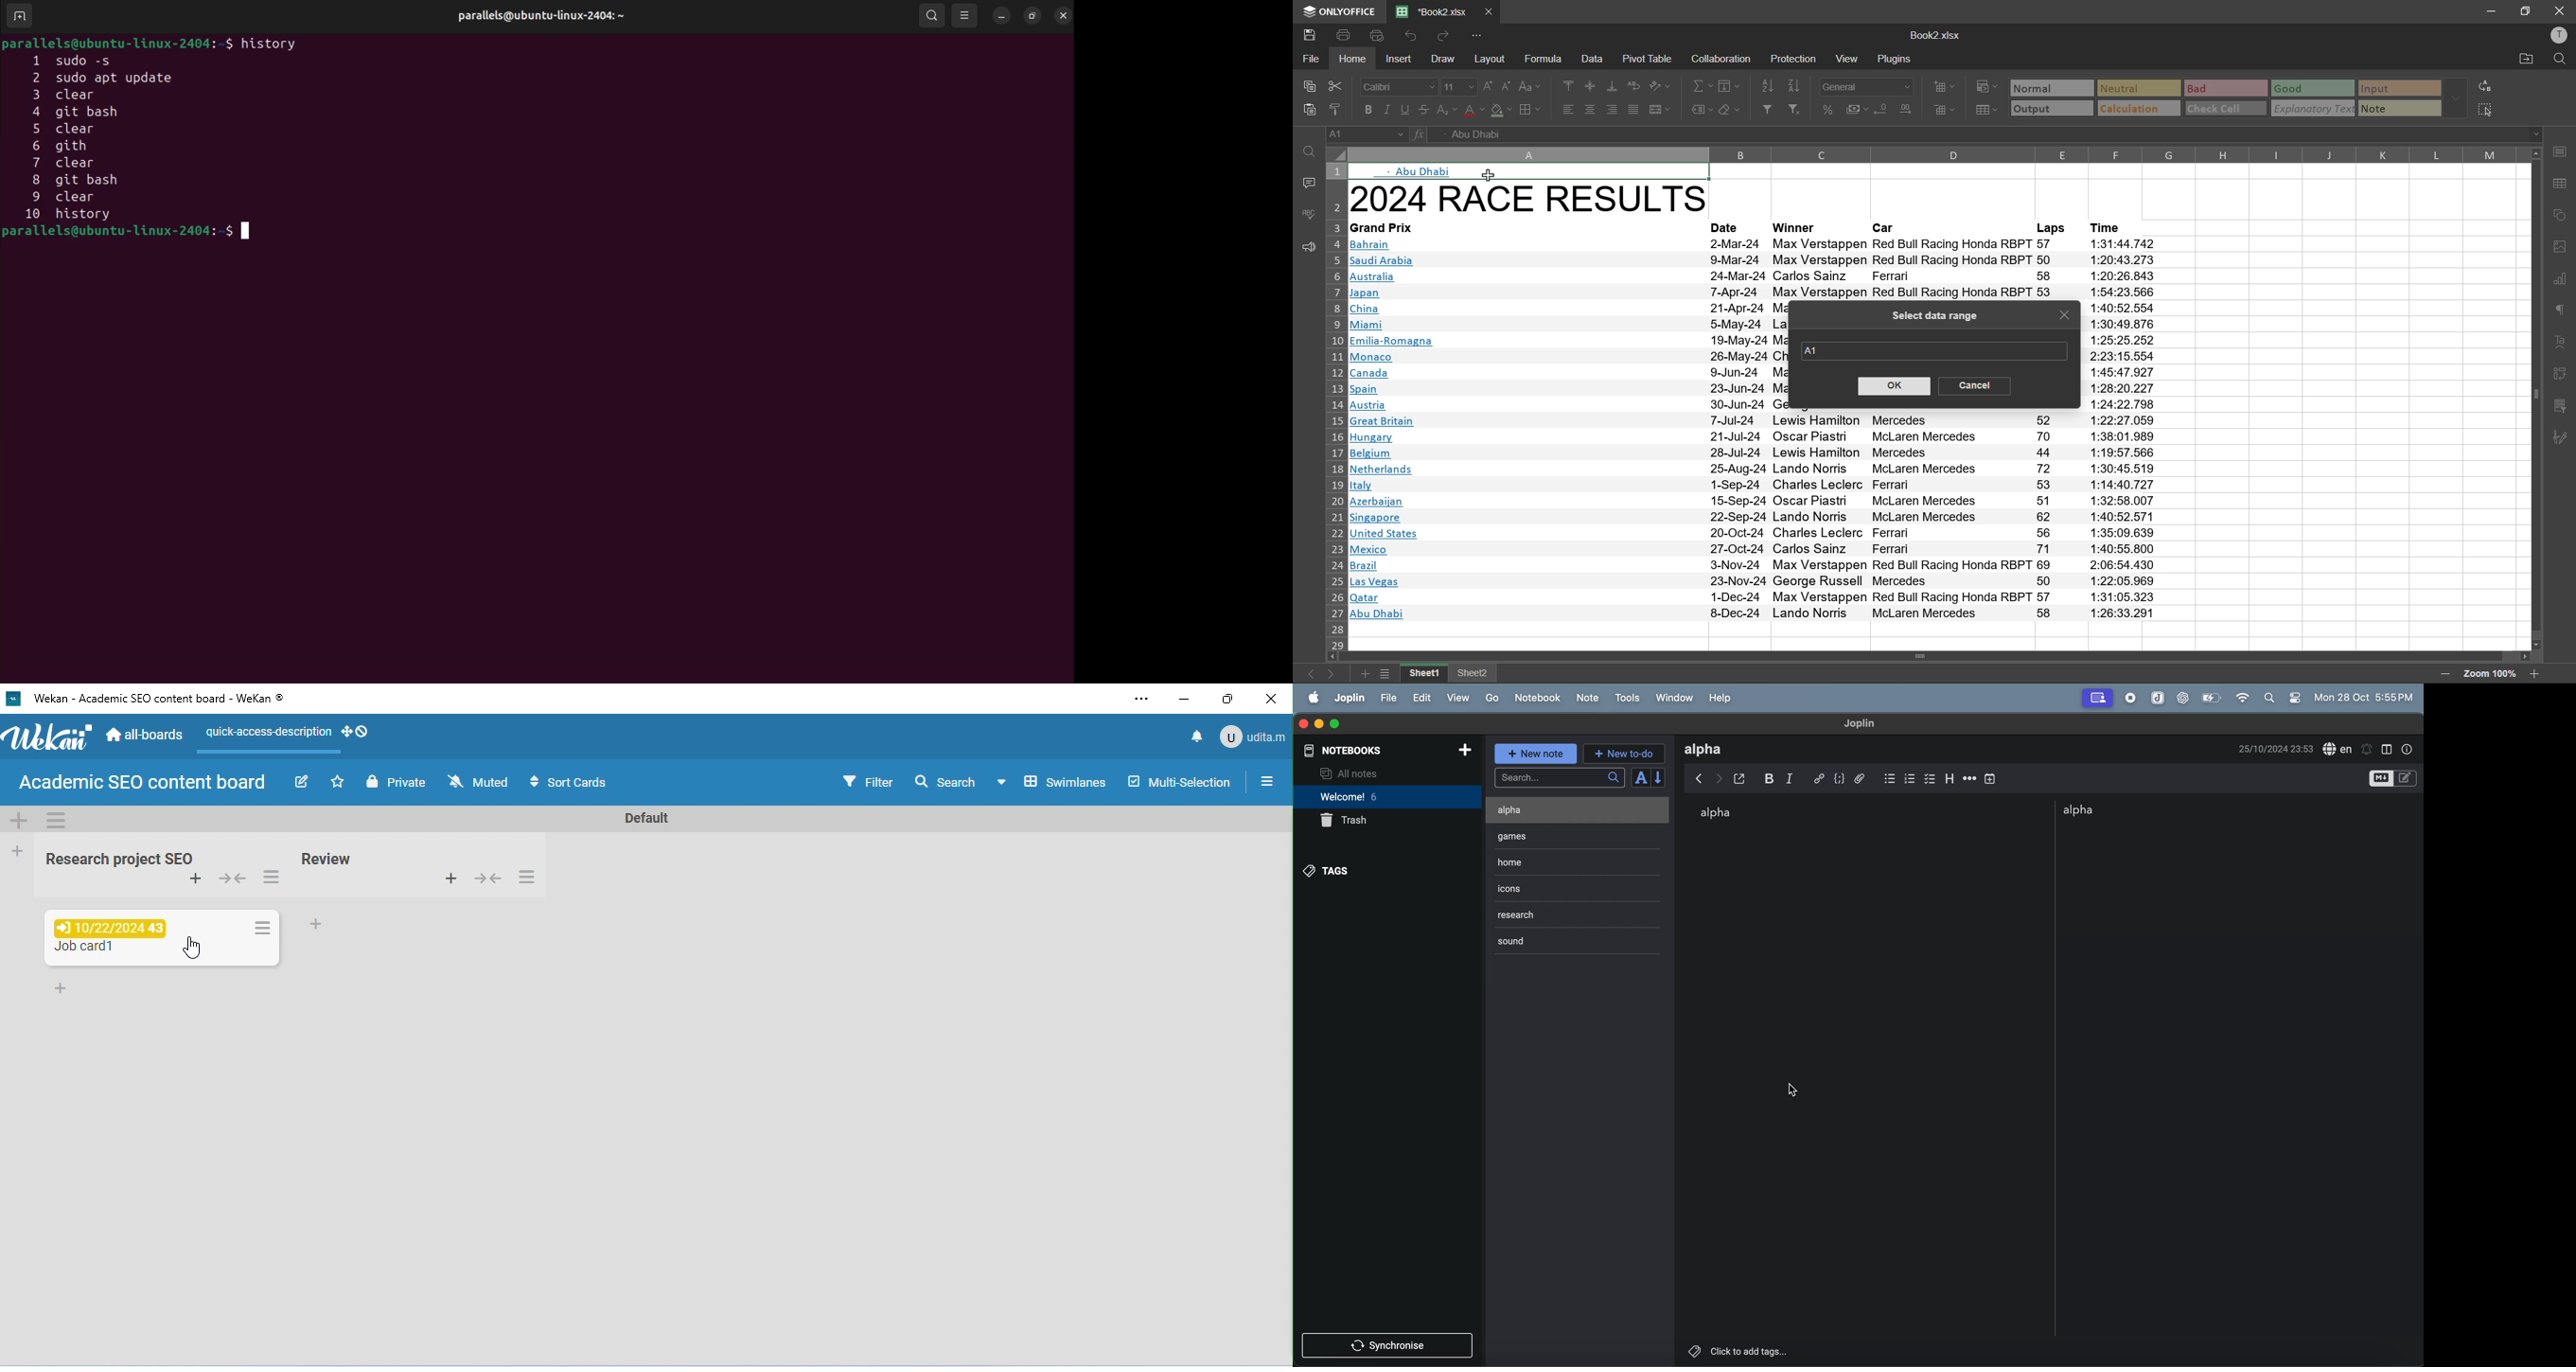 This screenshot has width=2576, height=1372. What do you see at coordinates (1597, 60) in the screenshot?
I see `data` at bounding box center [1597, 60].